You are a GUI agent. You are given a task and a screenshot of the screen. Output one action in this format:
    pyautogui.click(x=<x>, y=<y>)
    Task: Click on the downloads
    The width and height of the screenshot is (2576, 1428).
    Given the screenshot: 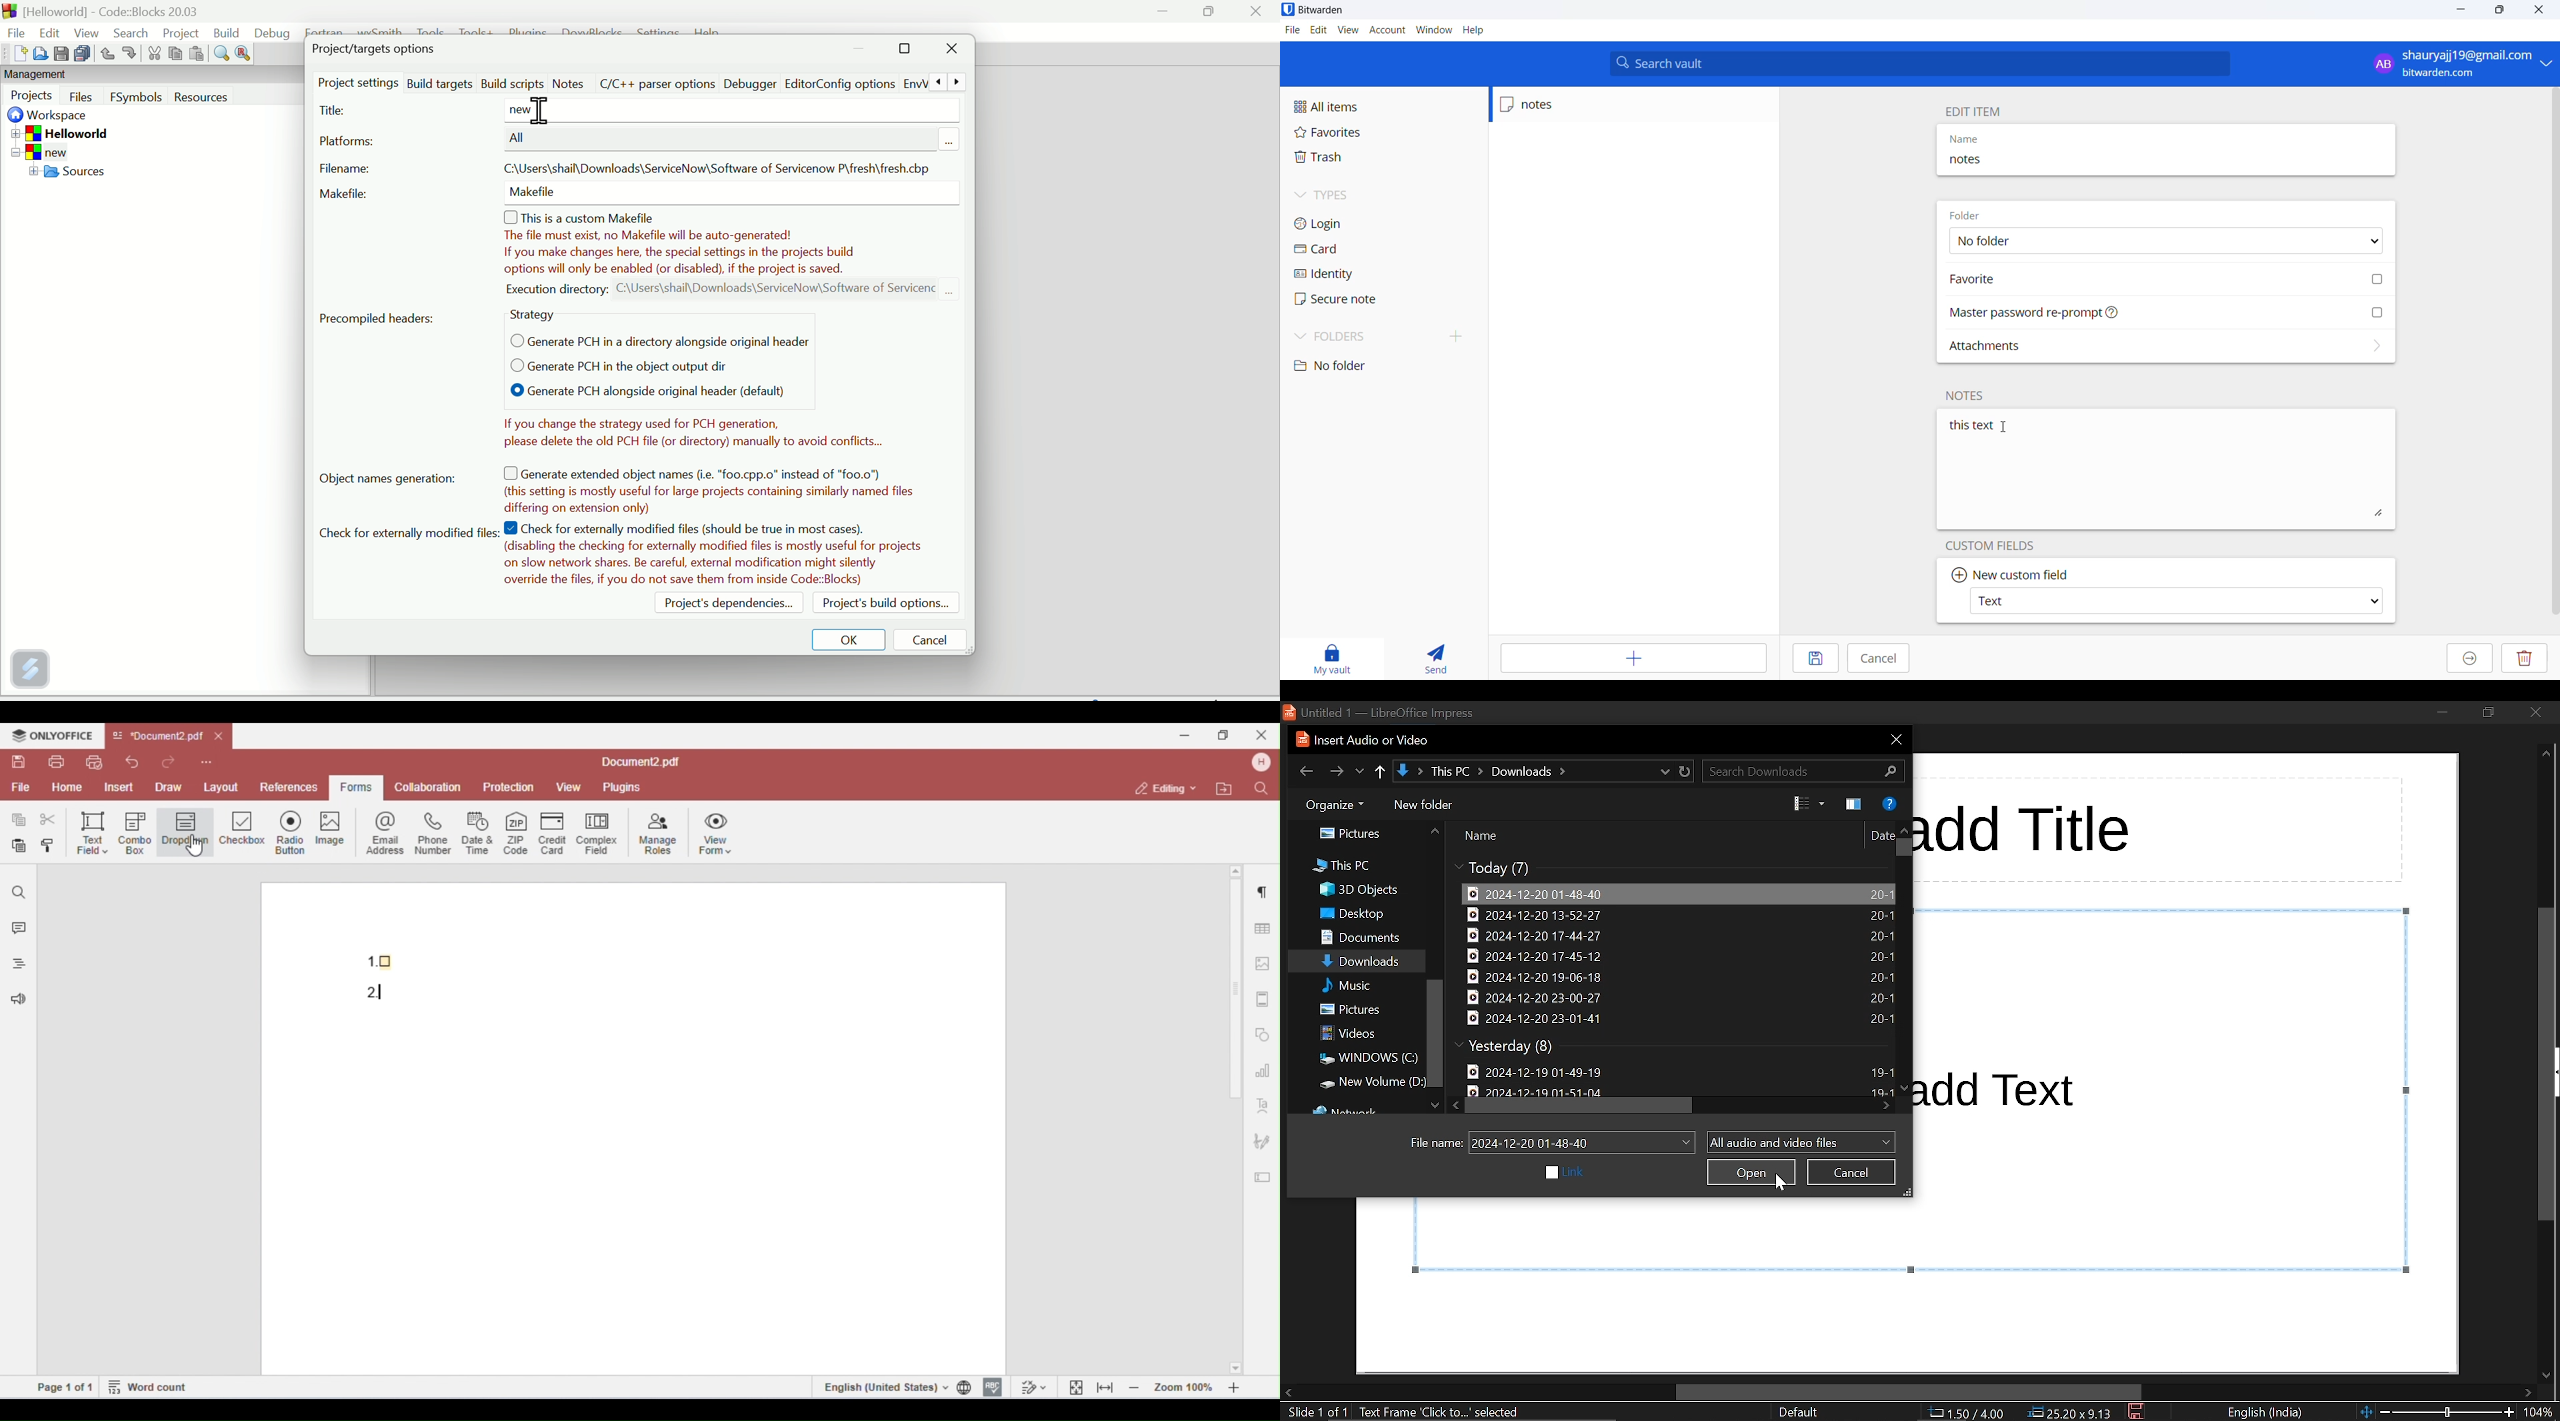 What is the action you would take?
    pyautogui.click(x=1362, y=963)
    